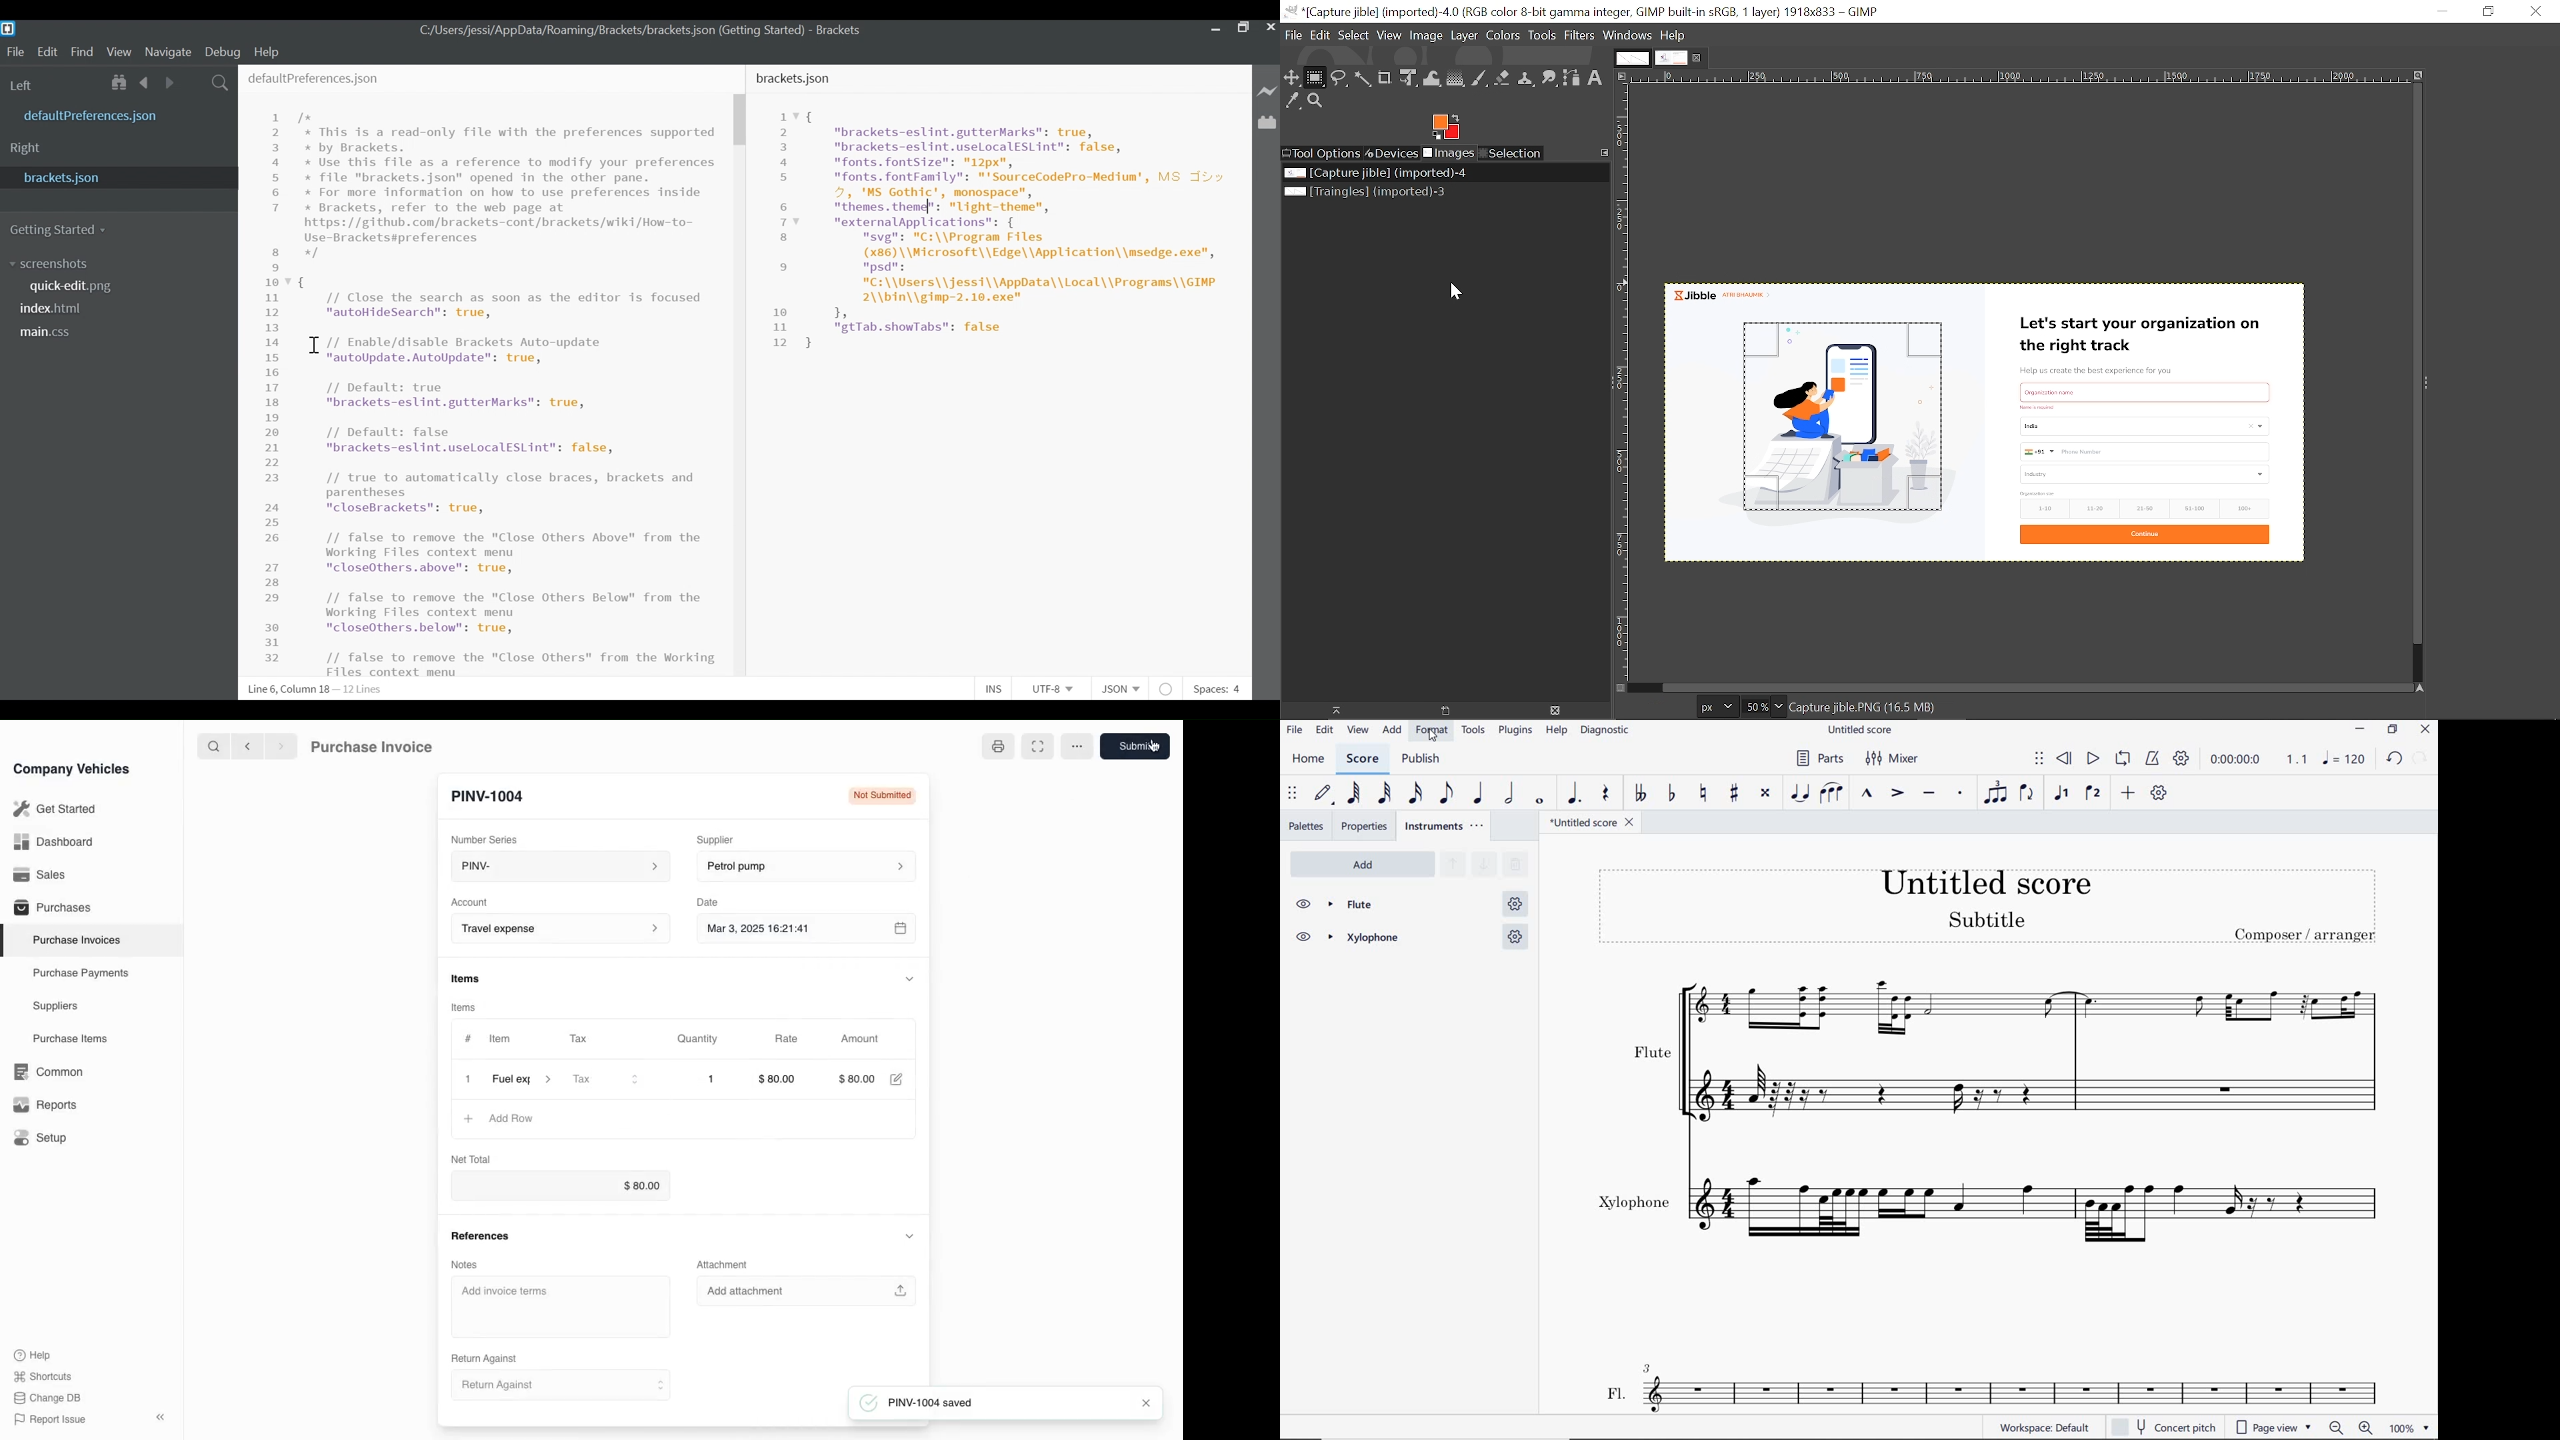 The width and height of the screenshot is (2576, 1456). Describe the element at coordinates (47, 332) in the screenshot. I see `main.css` at that location.